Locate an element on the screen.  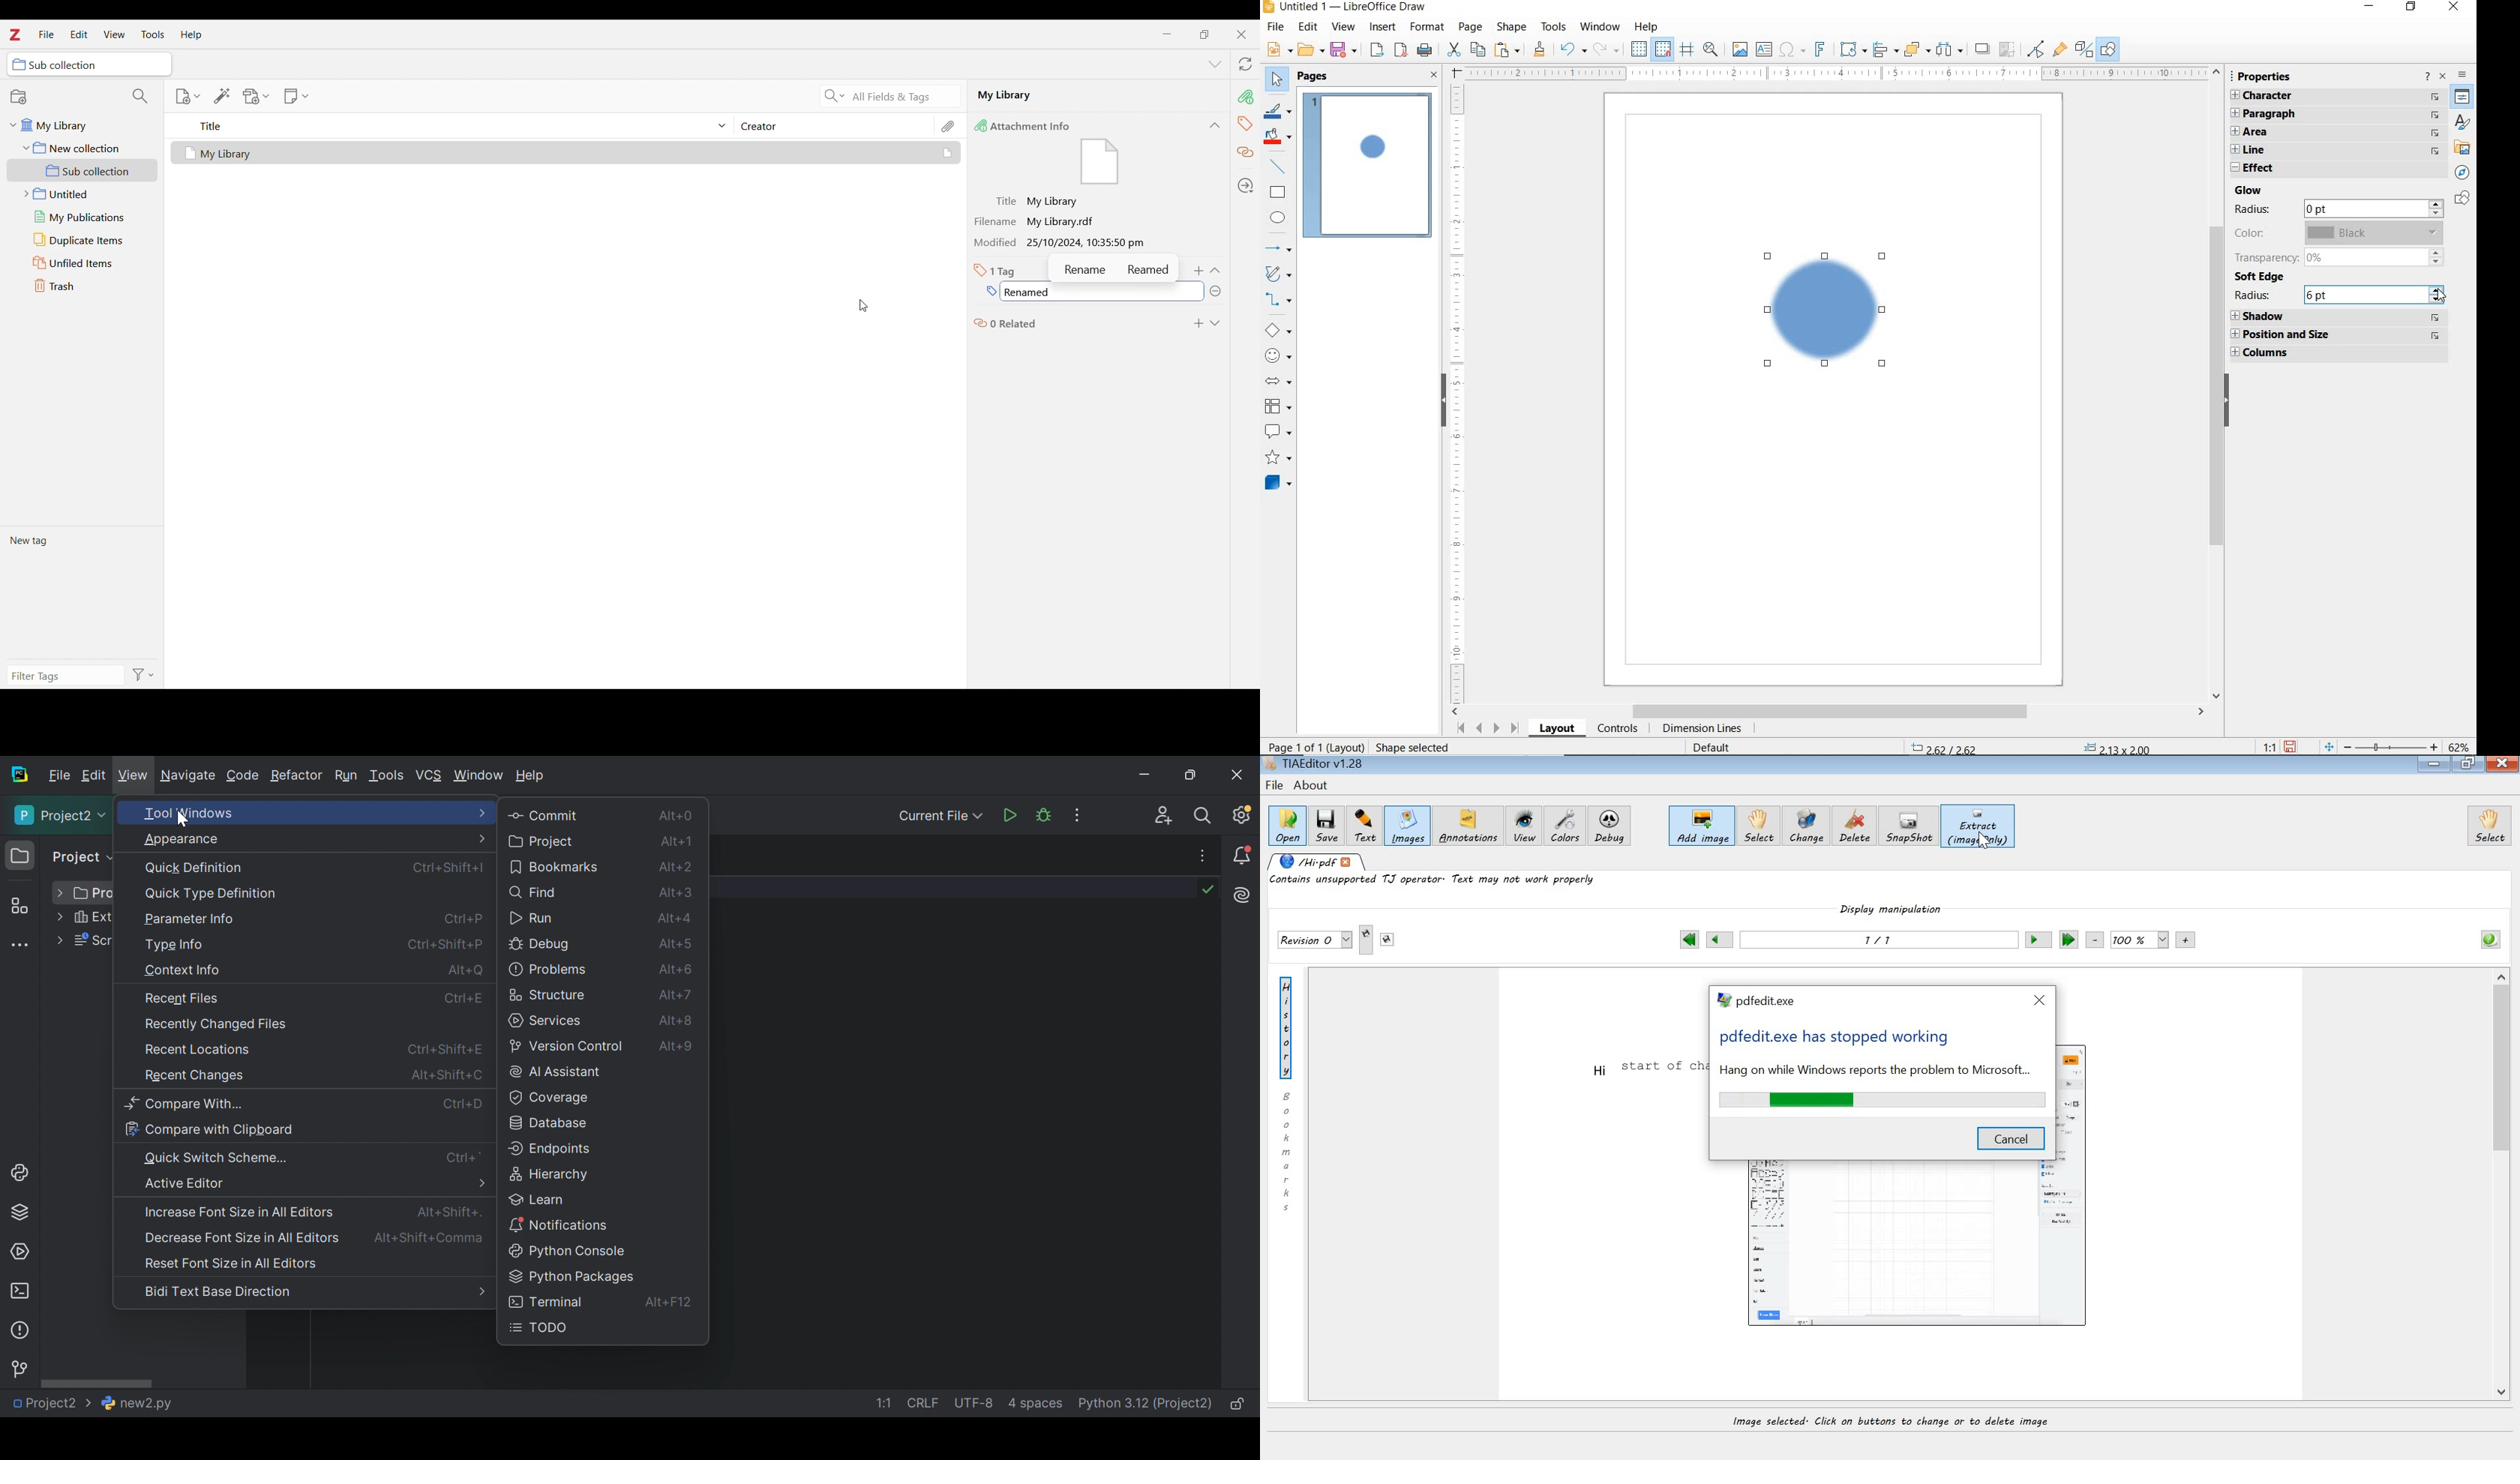
SHOW DRAW FUNCTIONS is located at coordinates (2109, 50).